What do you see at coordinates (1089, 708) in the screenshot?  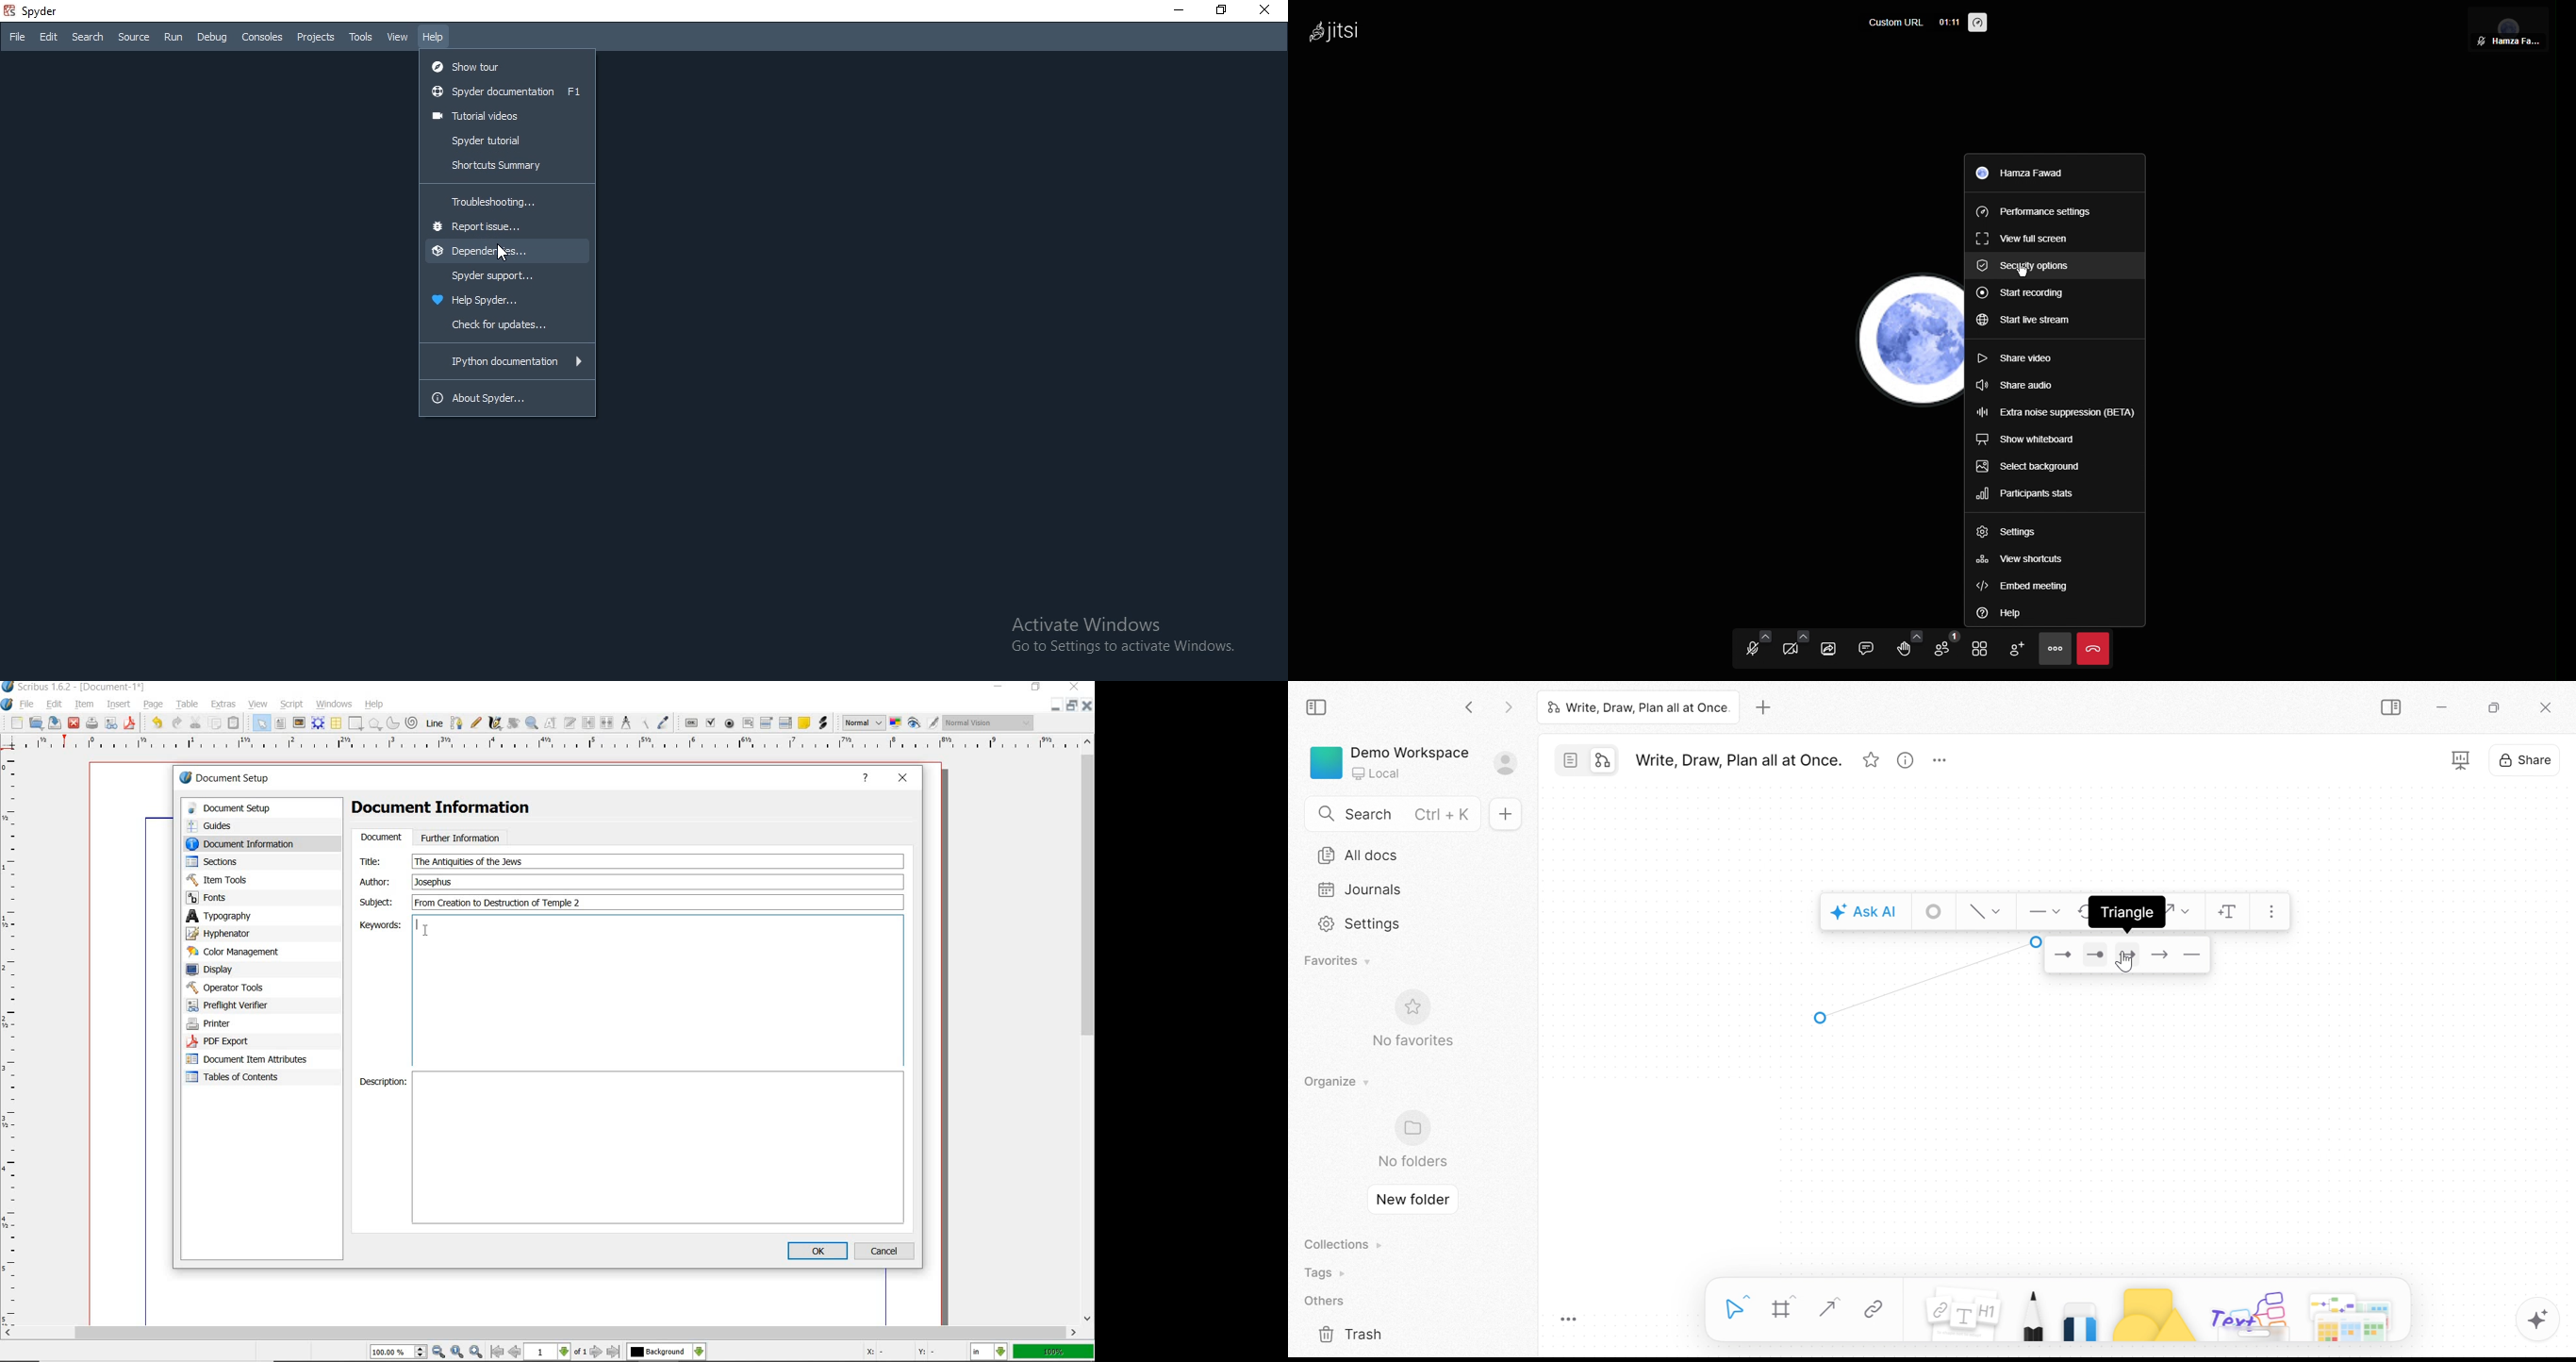 I see `close` at bounding box center [1089, 708].